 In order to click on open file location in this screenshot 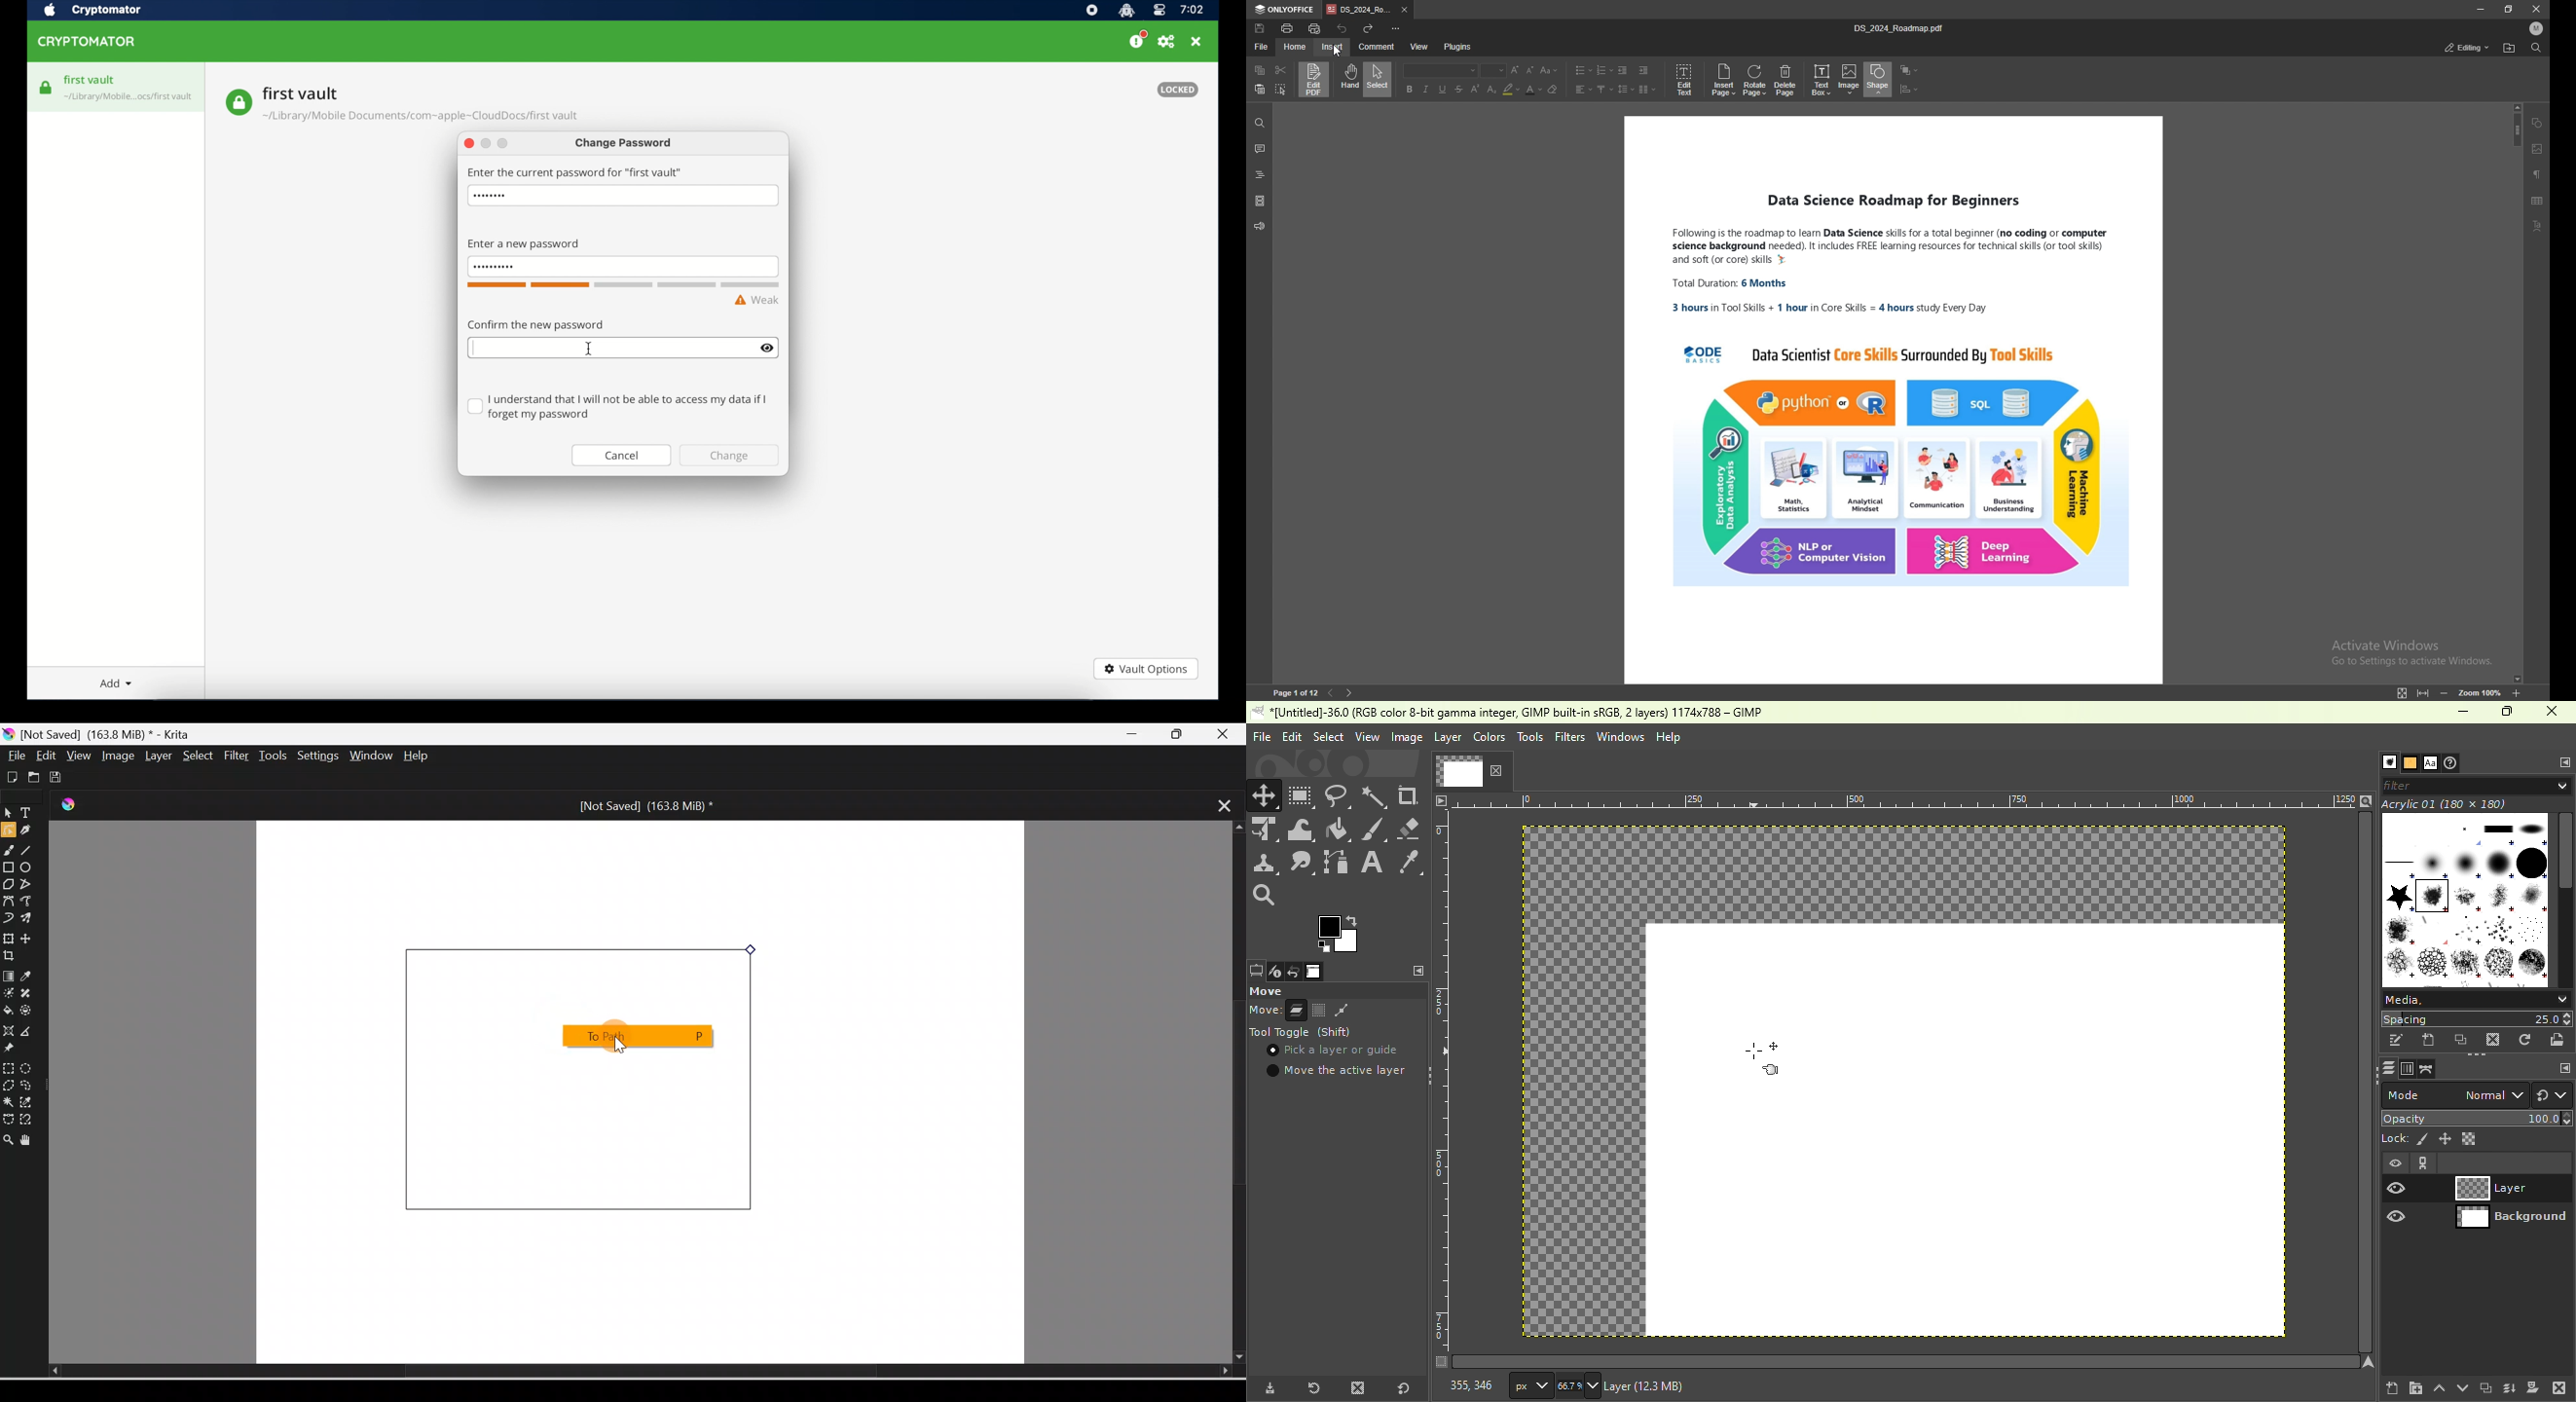, I will do `click(2509, 48)`.